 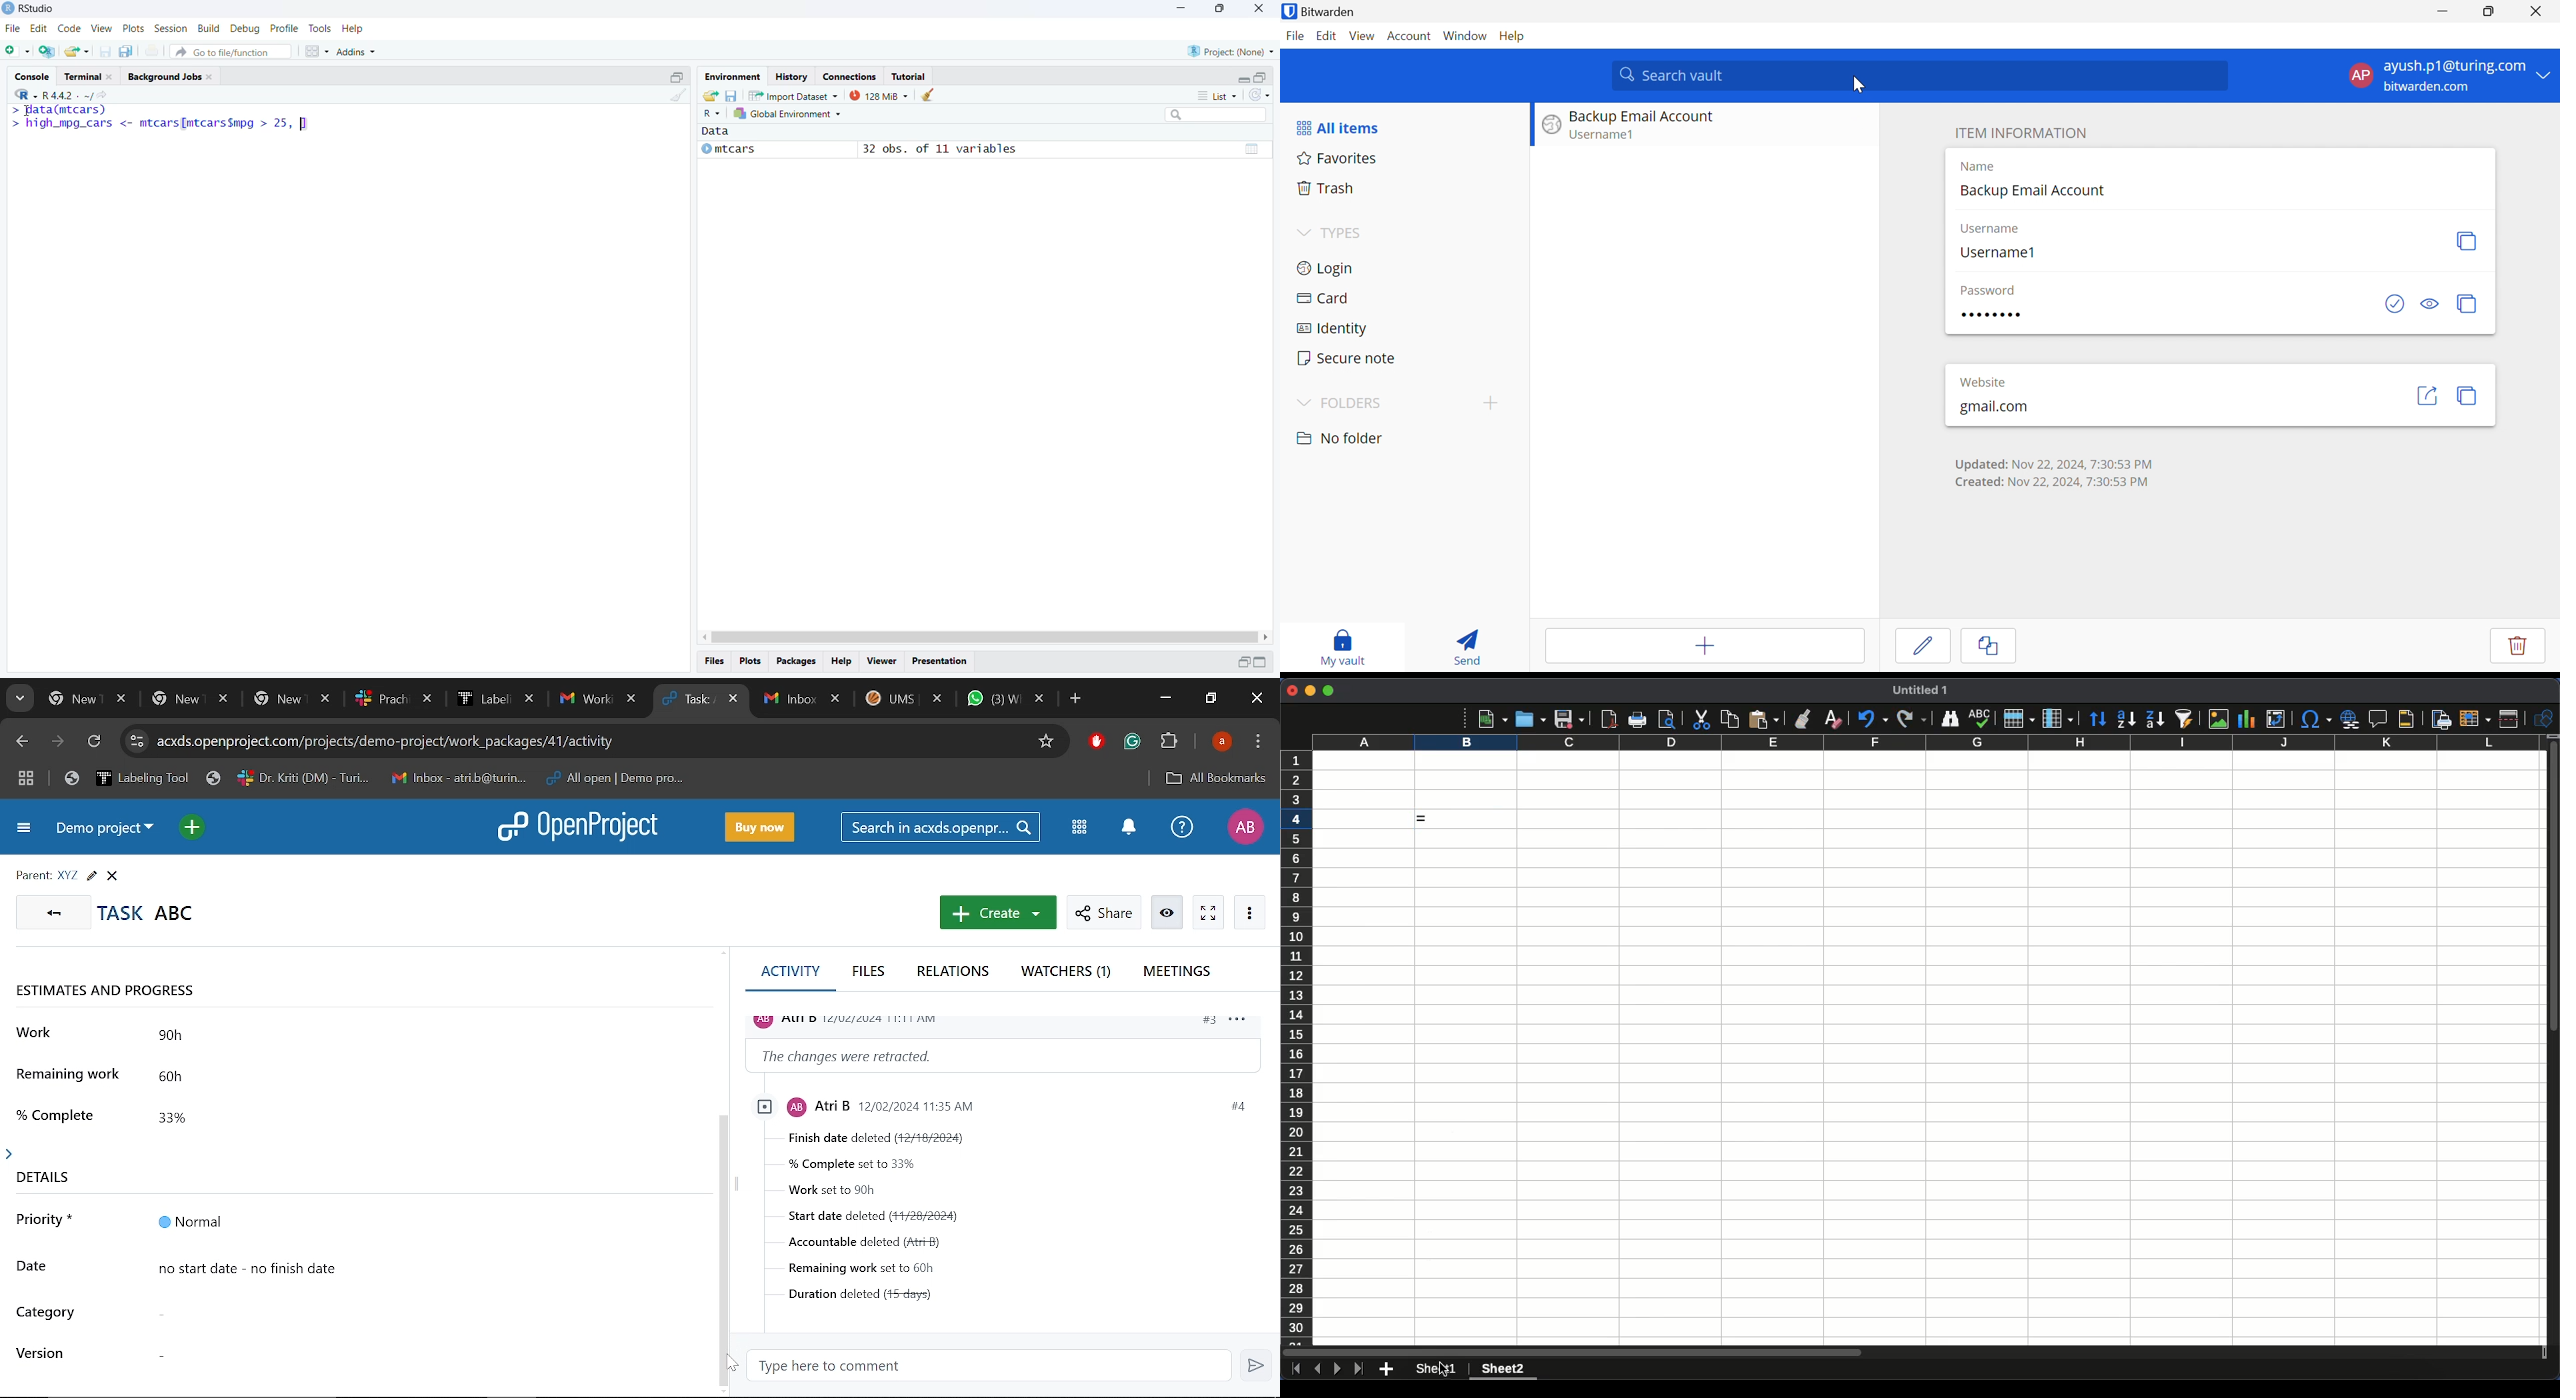 I want to click on global environment, so click(x=785, y=114).